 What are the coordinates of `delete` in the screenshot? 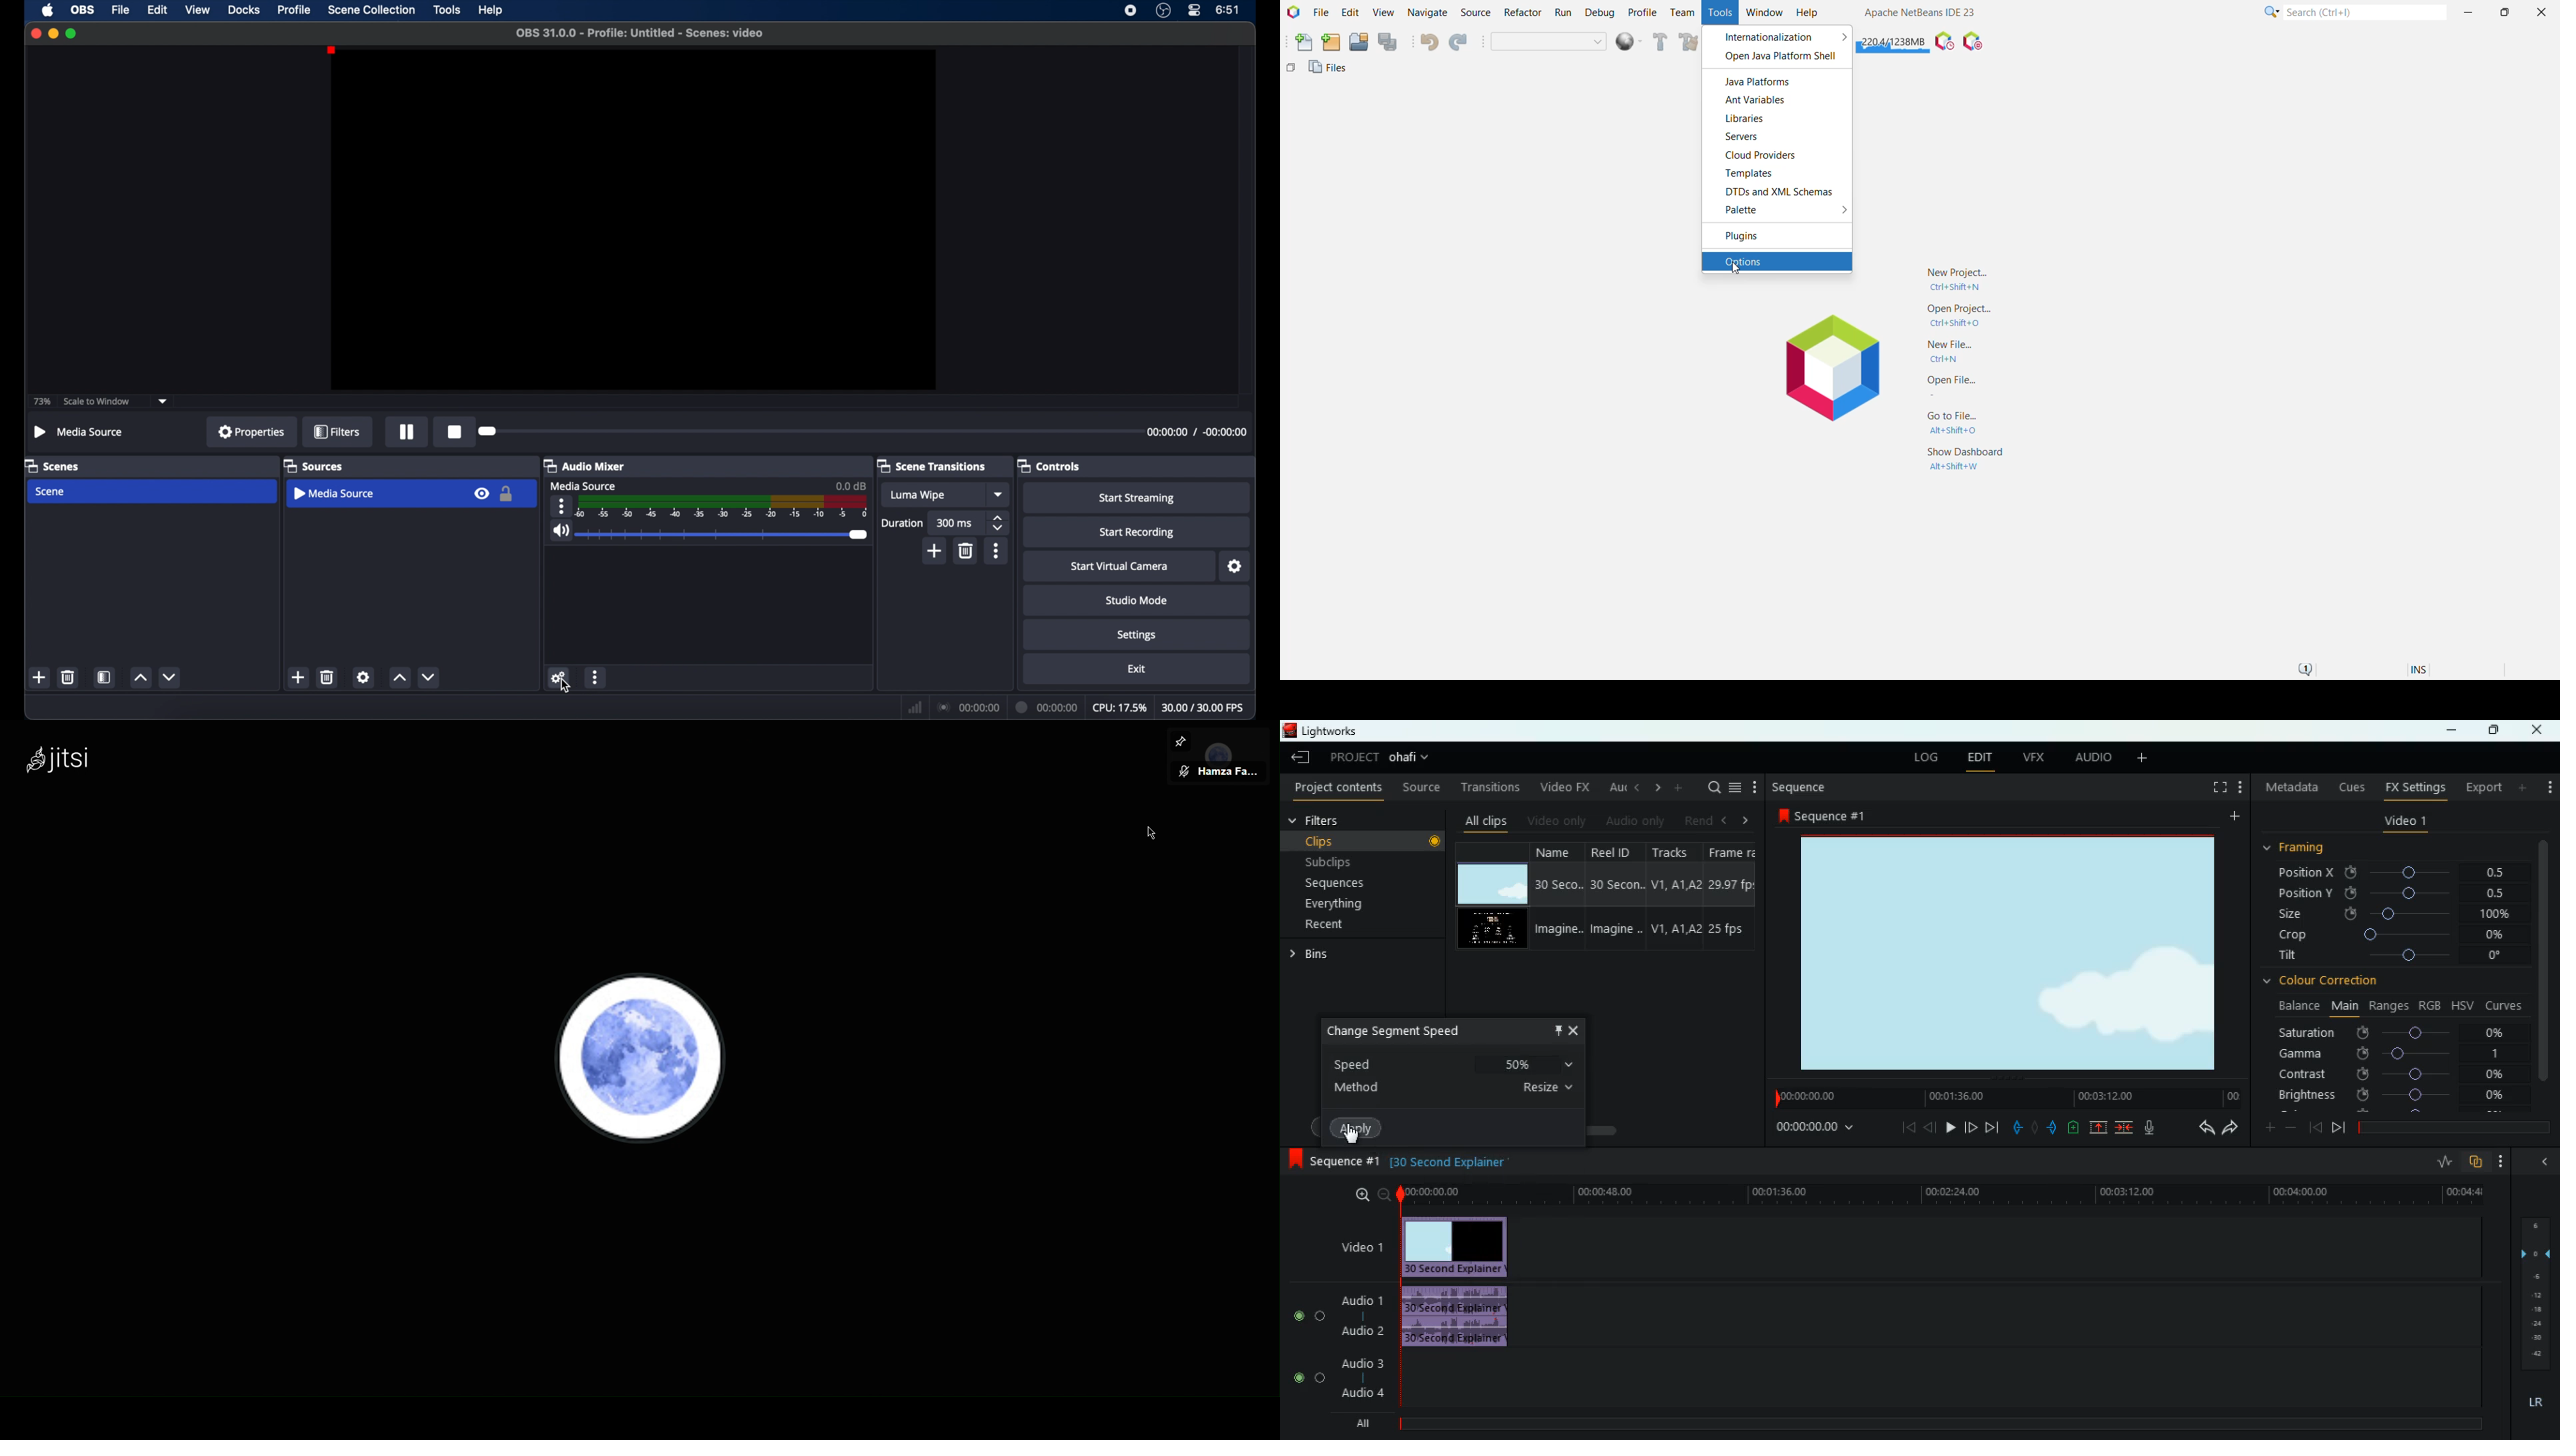 It's located at (328, 677).